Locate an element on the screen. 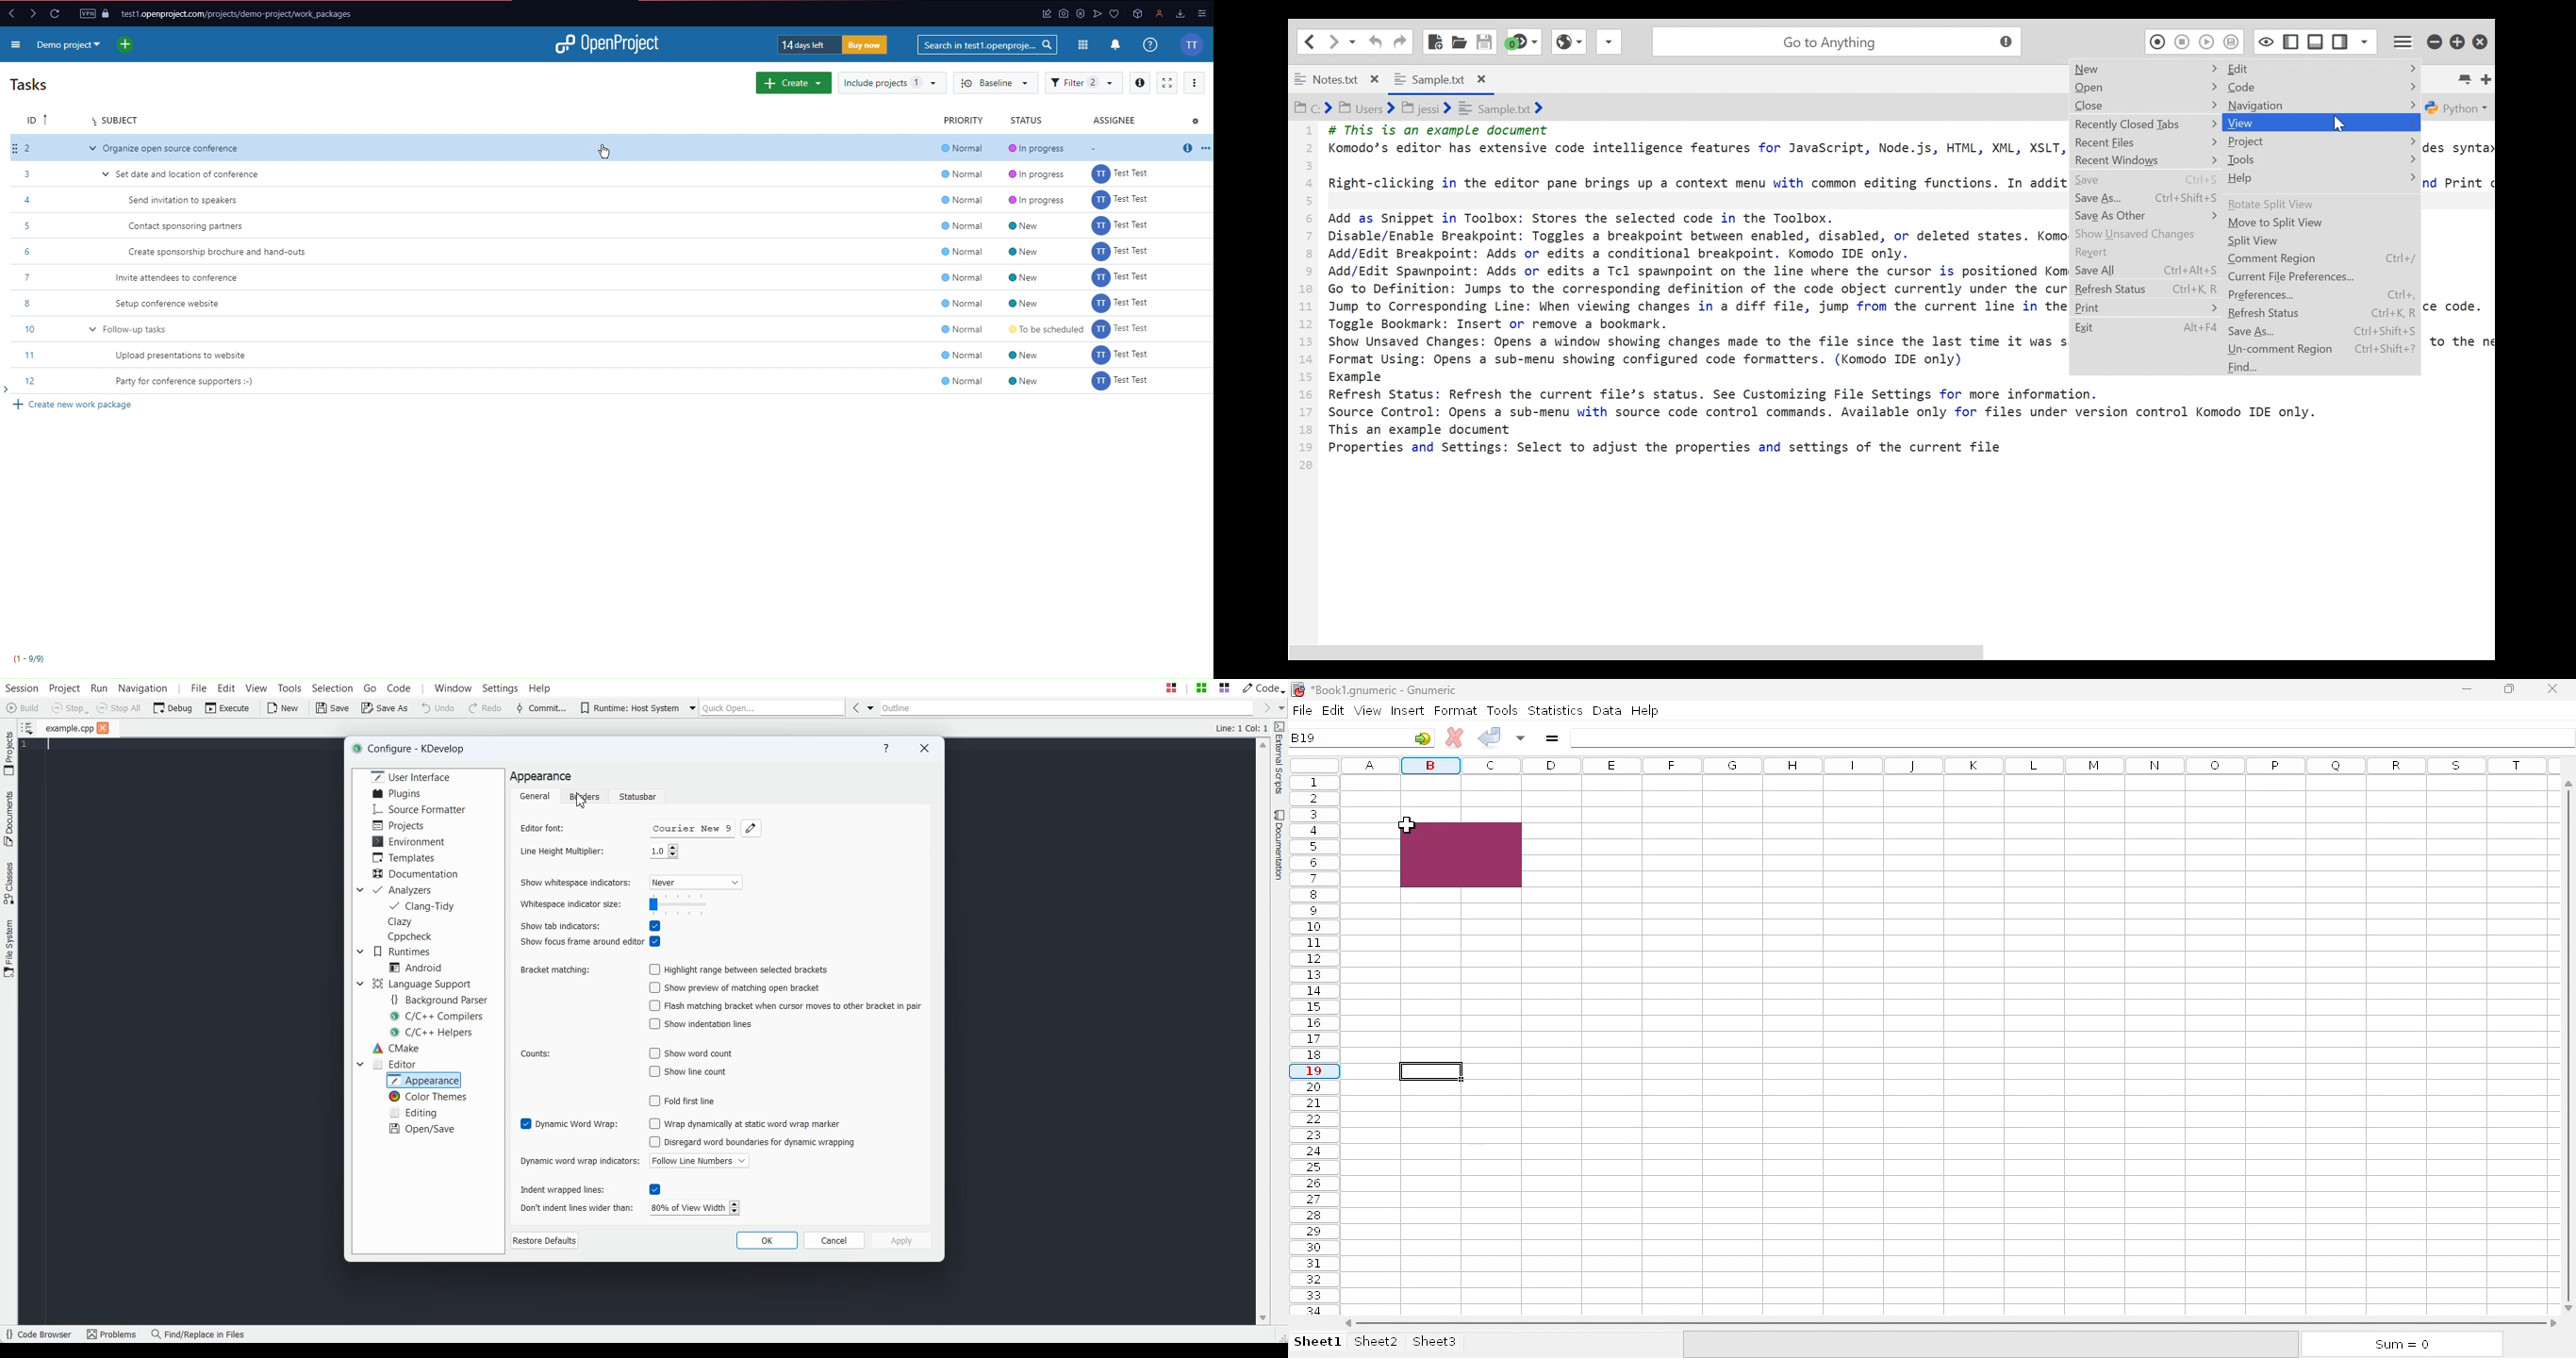 Image resolution: width=2576 pixels, height=1372 pixels. formula bar is located at coordinates (2072, 737).